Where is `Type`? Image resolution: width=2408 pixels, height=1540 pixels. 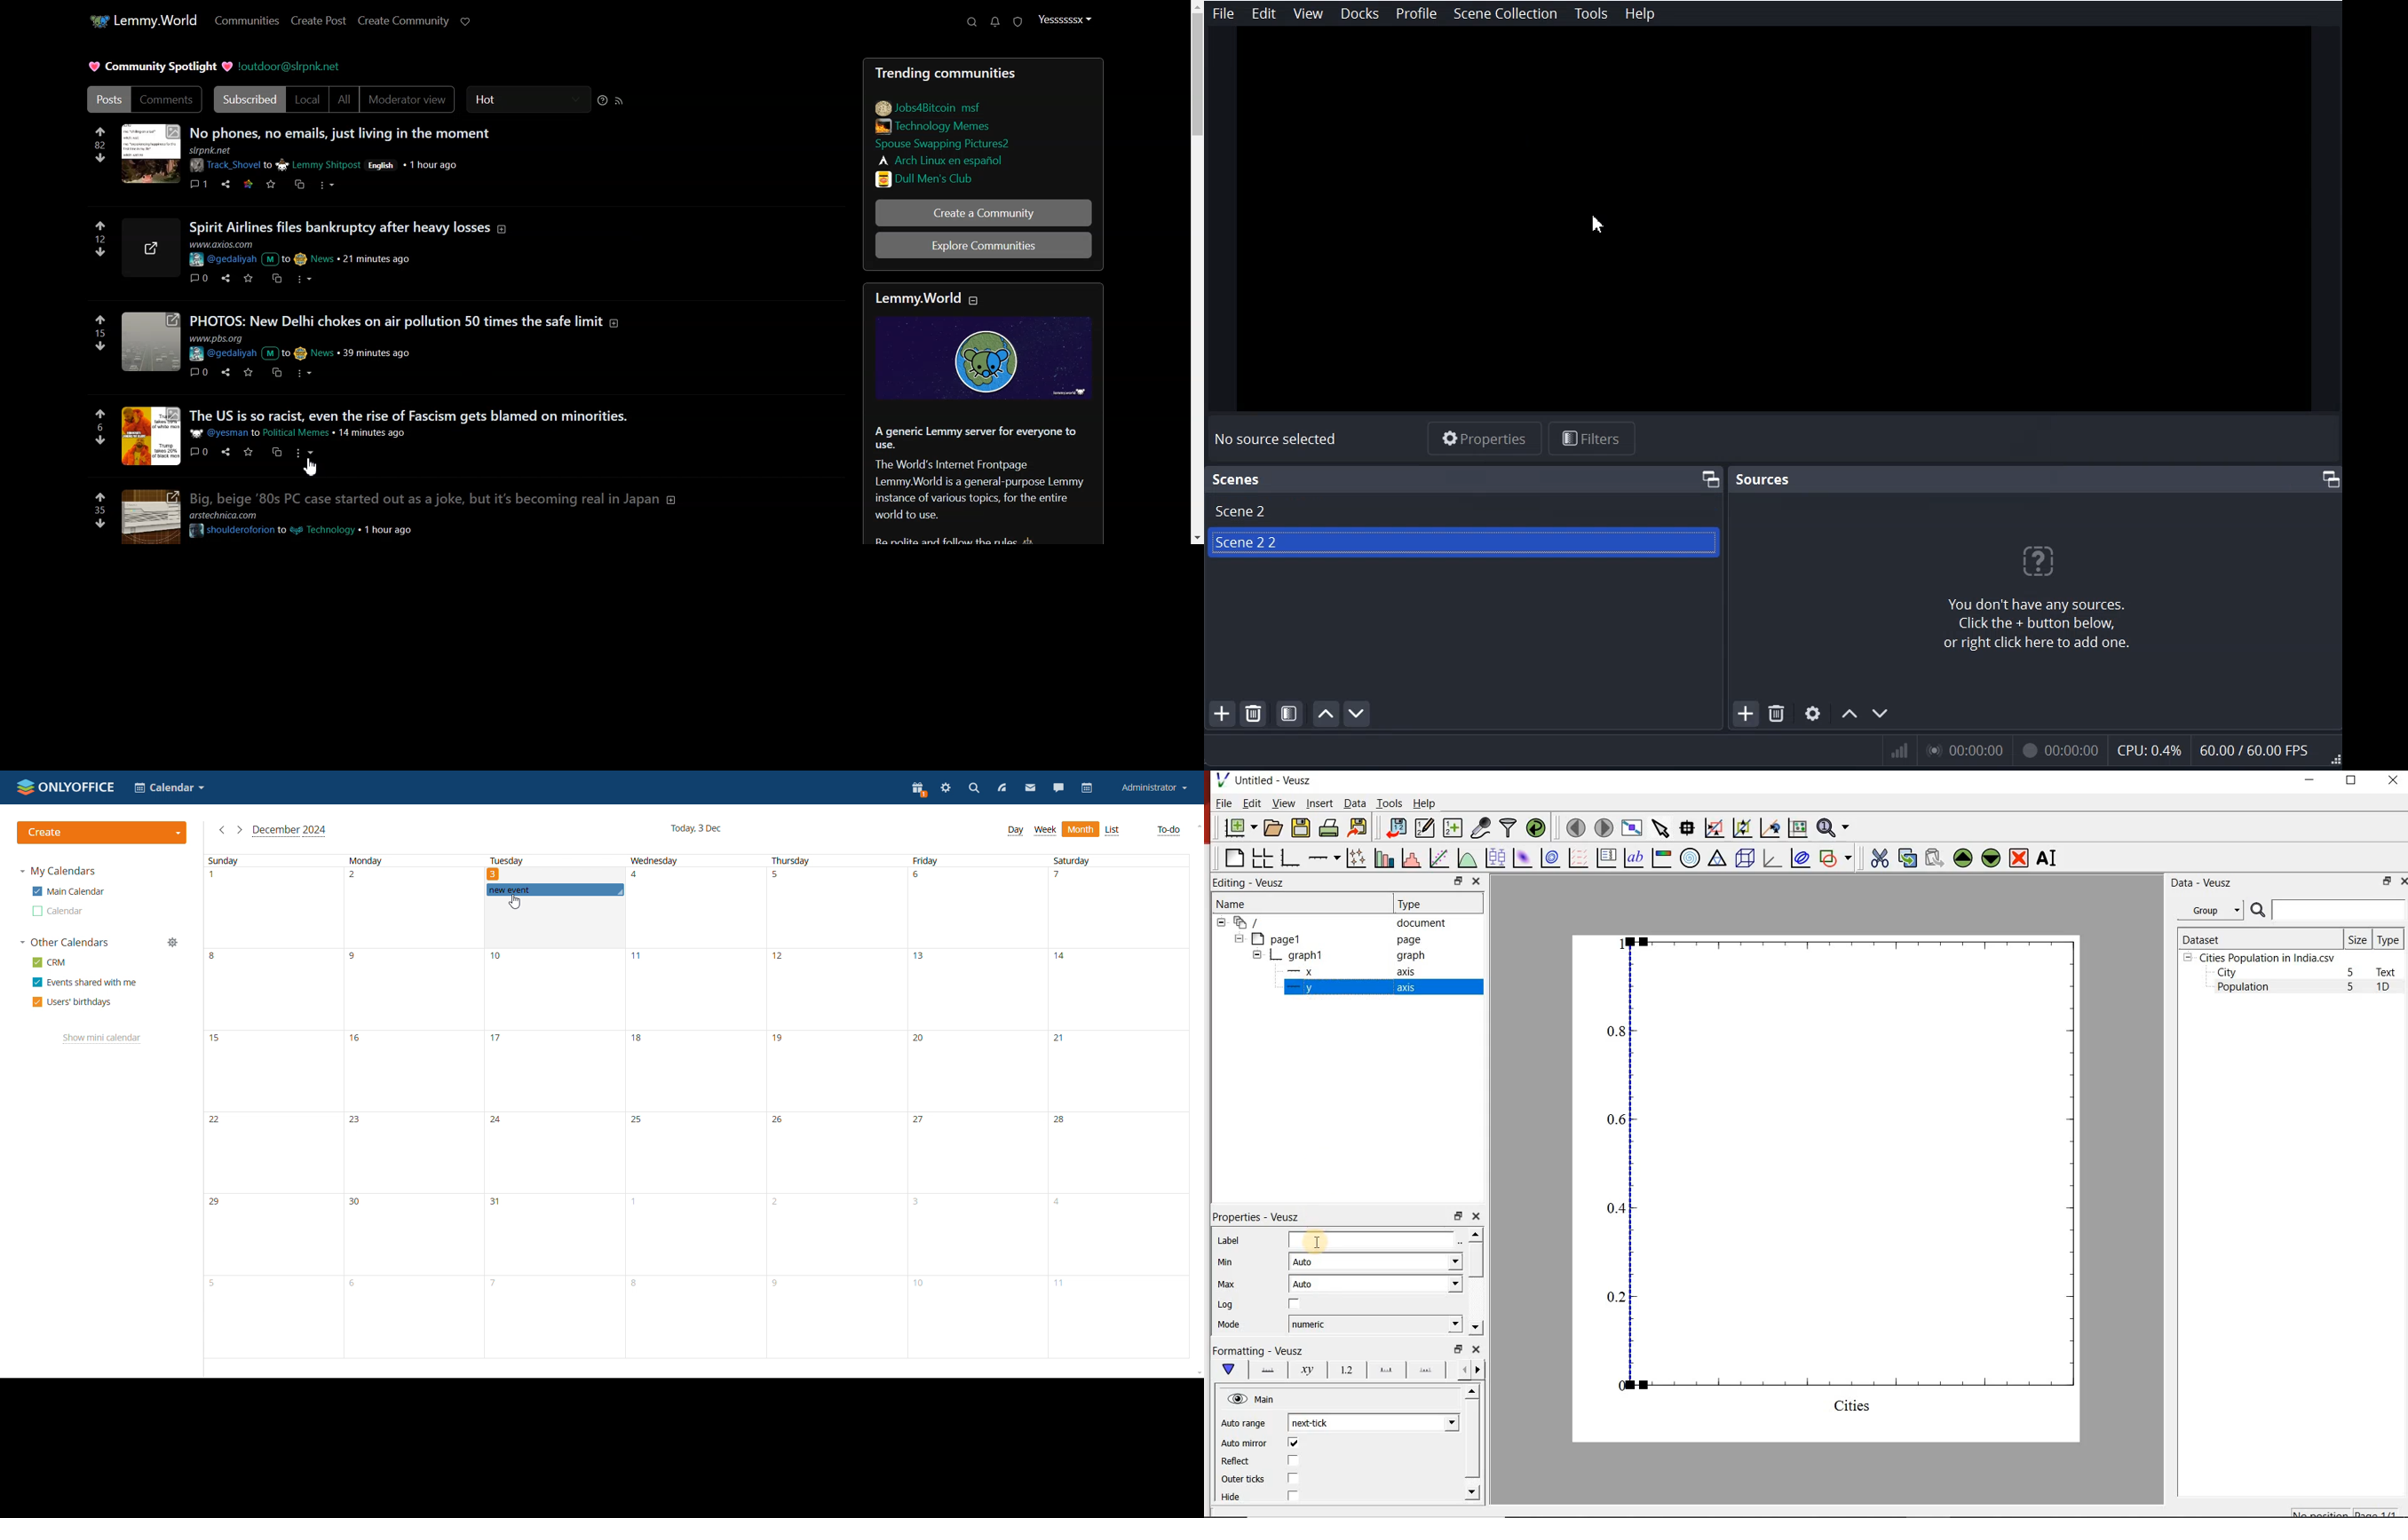
Type is located at coordinates (2389, 939).